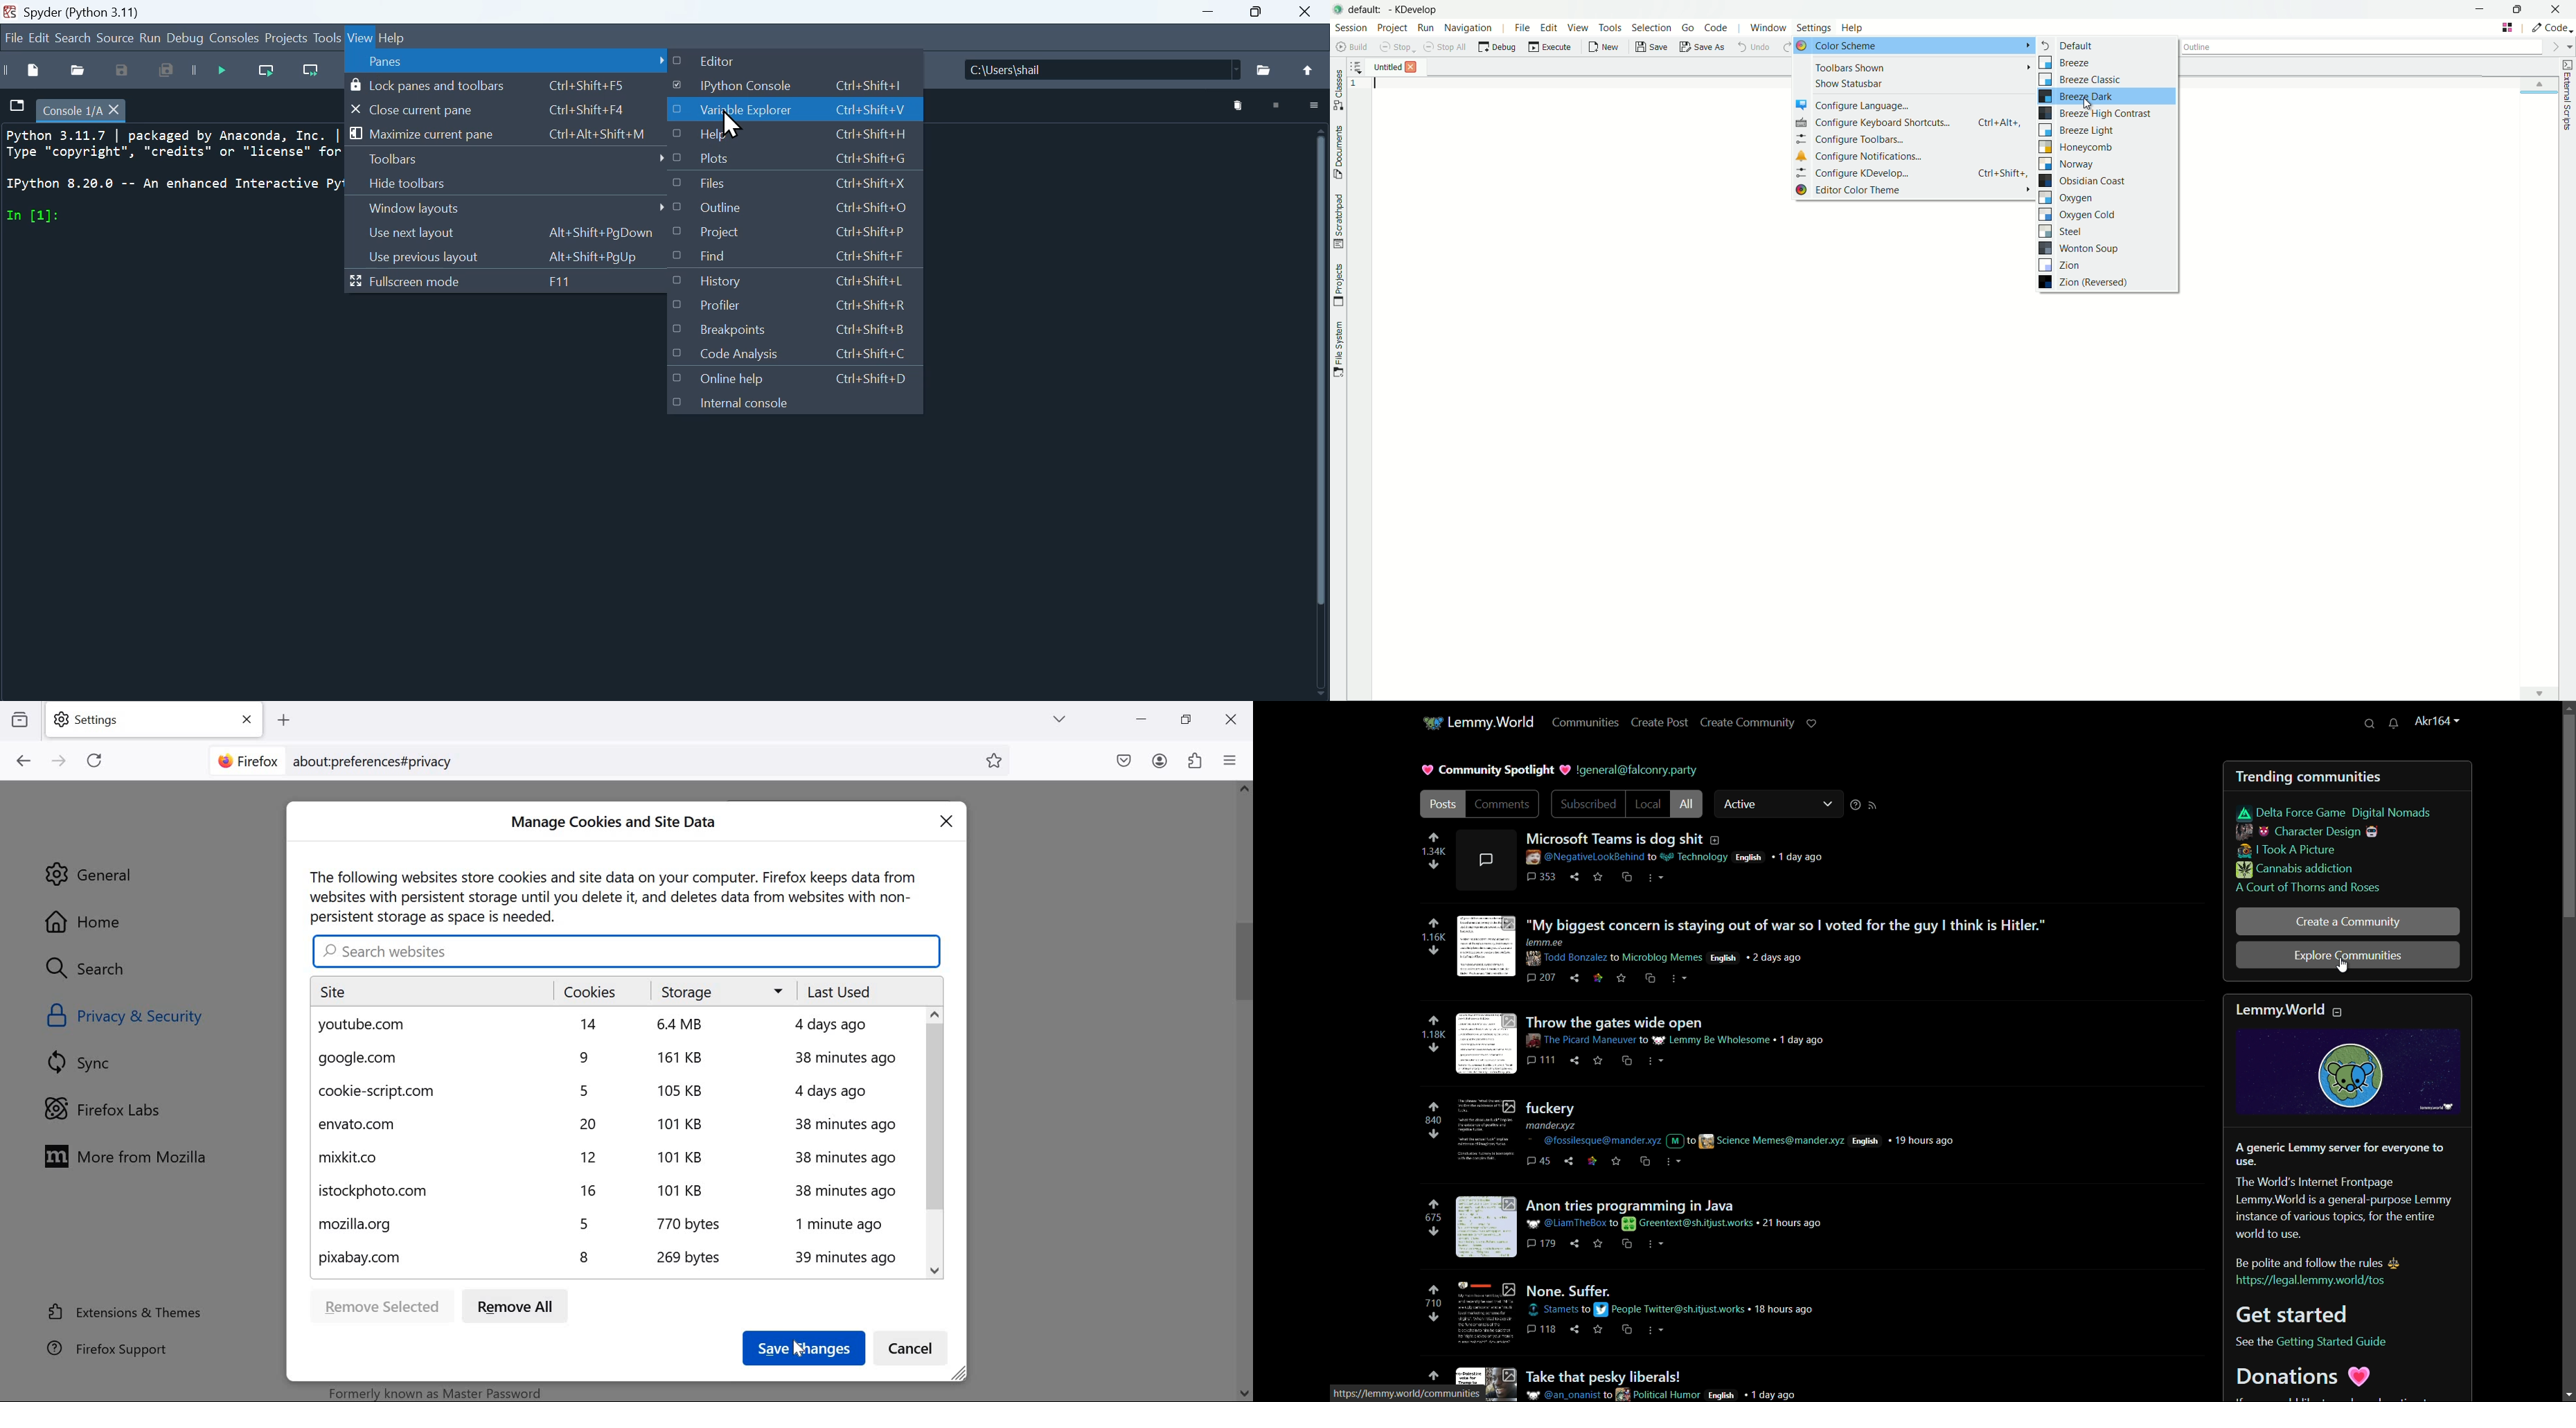 Image resolution: width=2576 pixels, height=1428 pixels. Describe the element at coordinates (2309, 778) in the screenshot. I see `trending communities` at that location.